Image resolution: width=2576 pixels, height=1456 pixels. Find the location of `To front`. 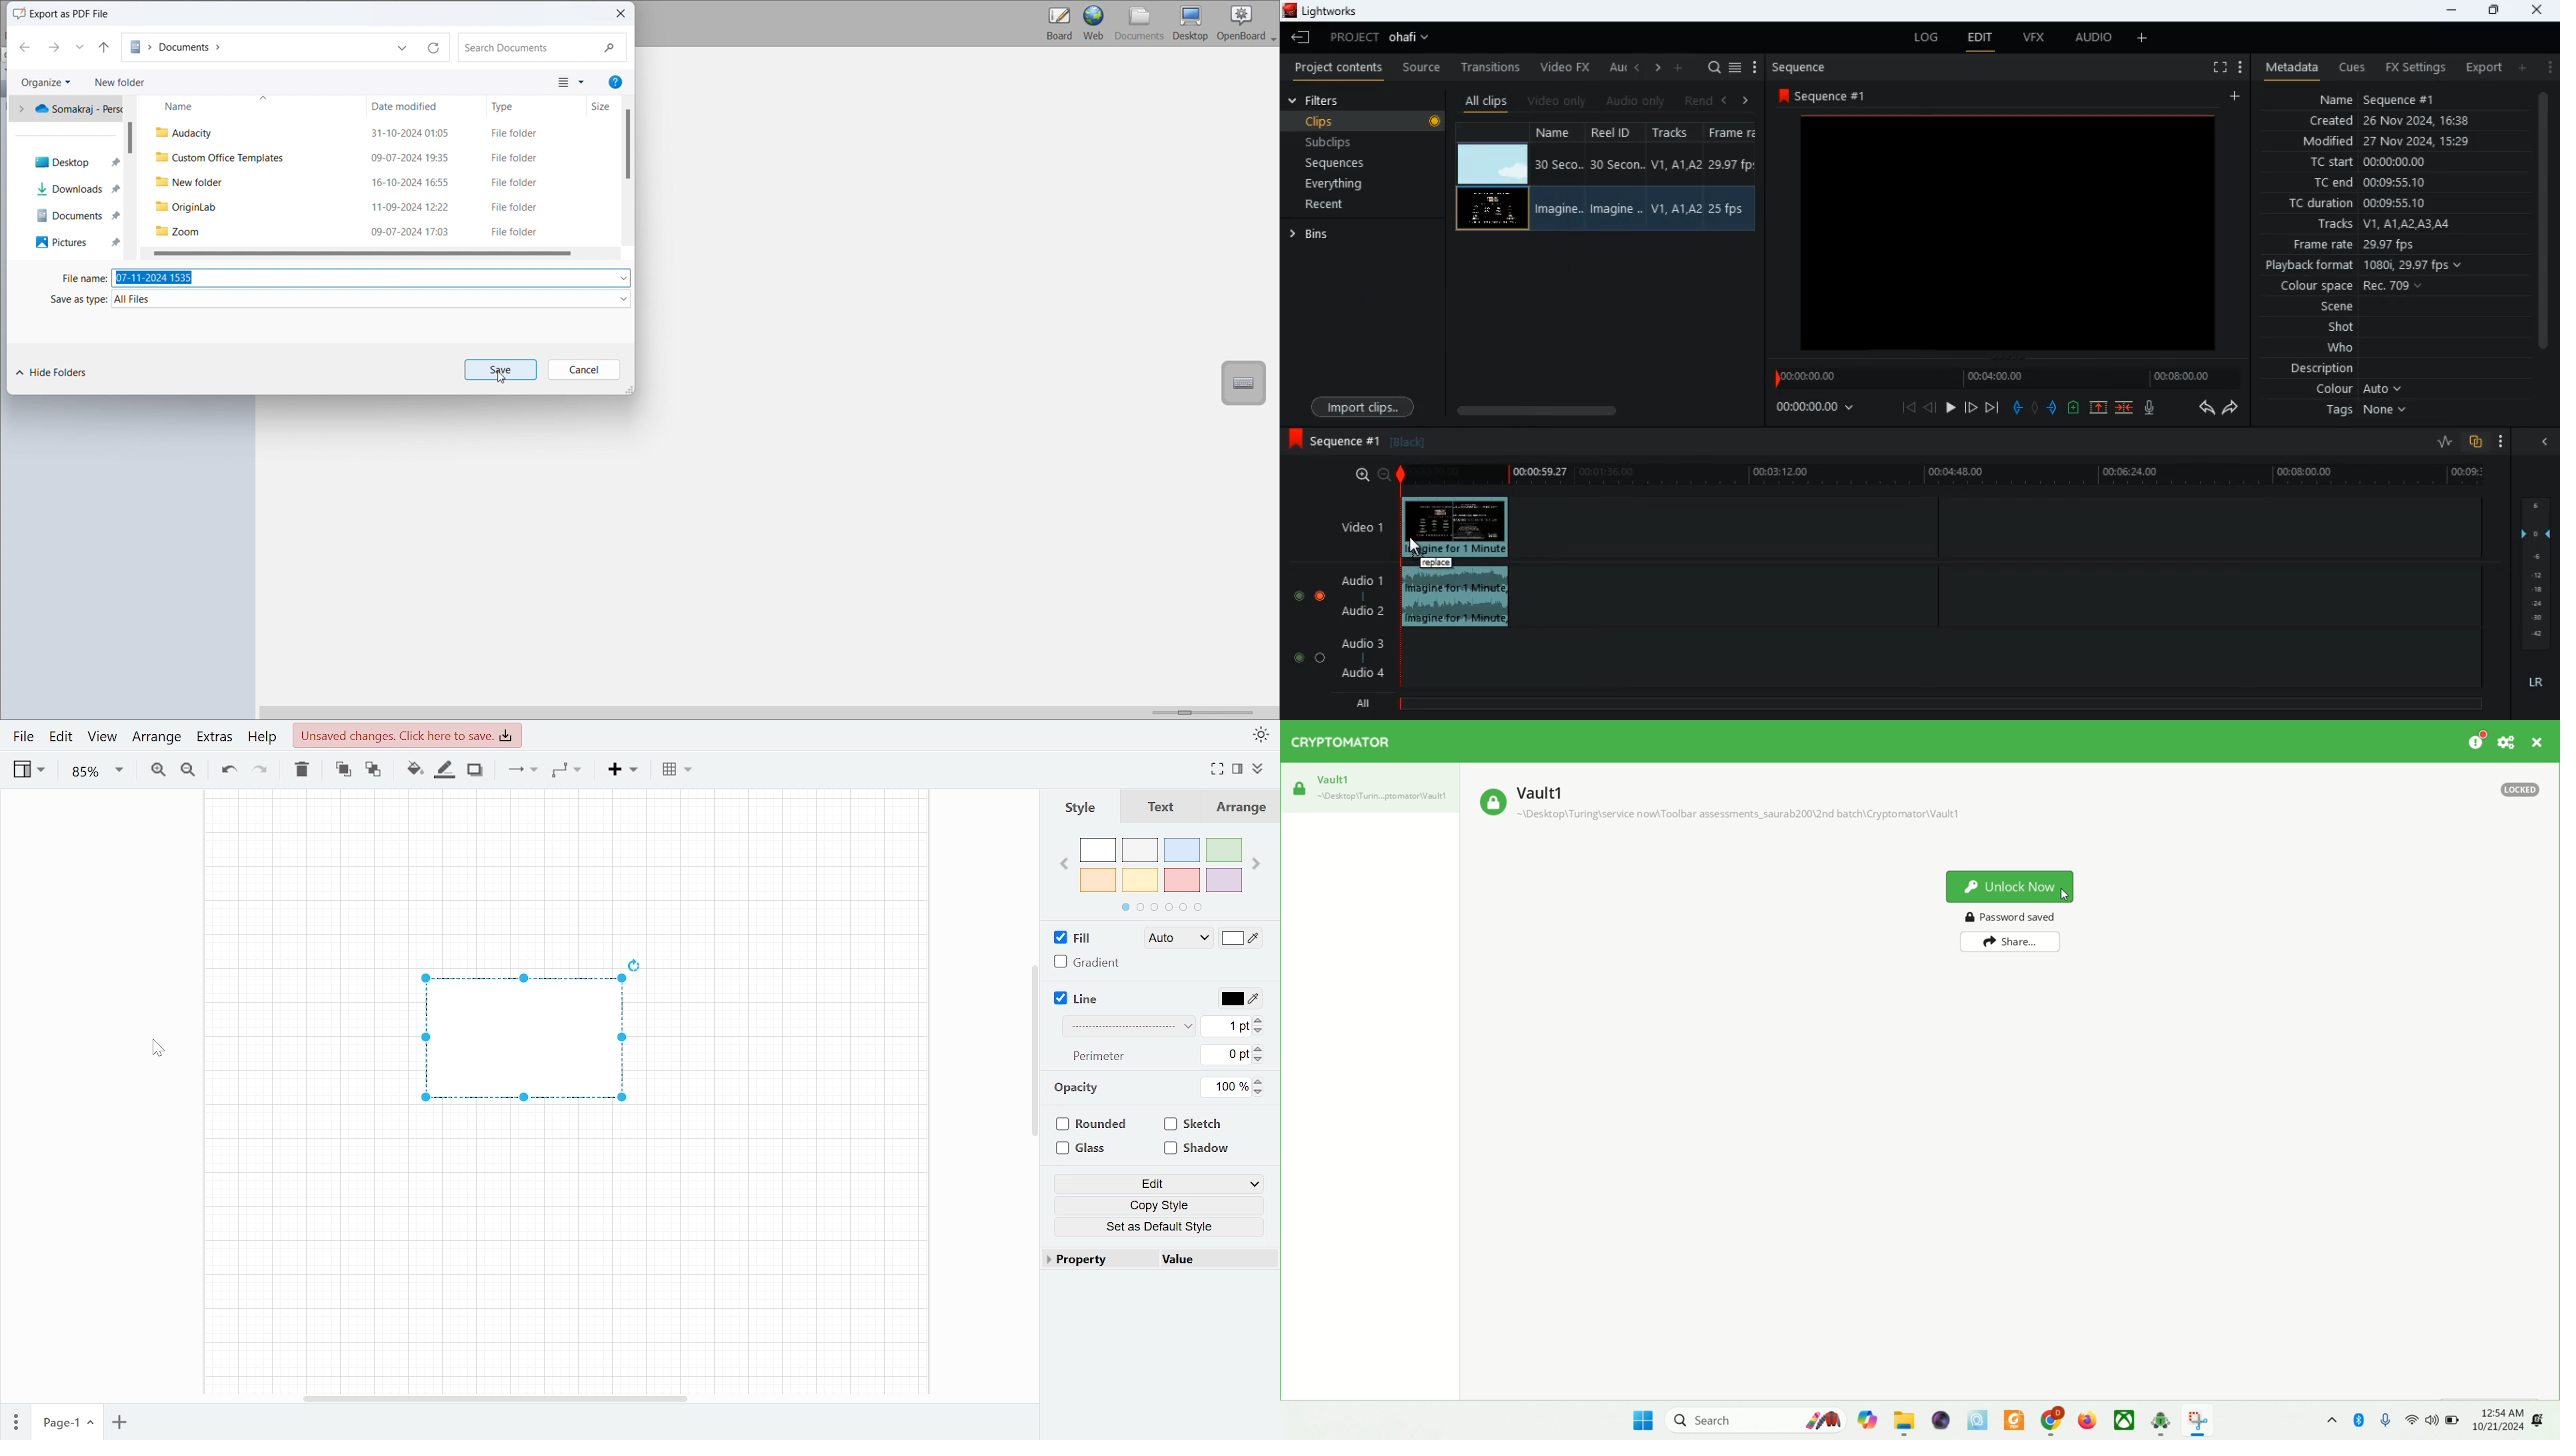

To front is located at coordinates (343, 770).